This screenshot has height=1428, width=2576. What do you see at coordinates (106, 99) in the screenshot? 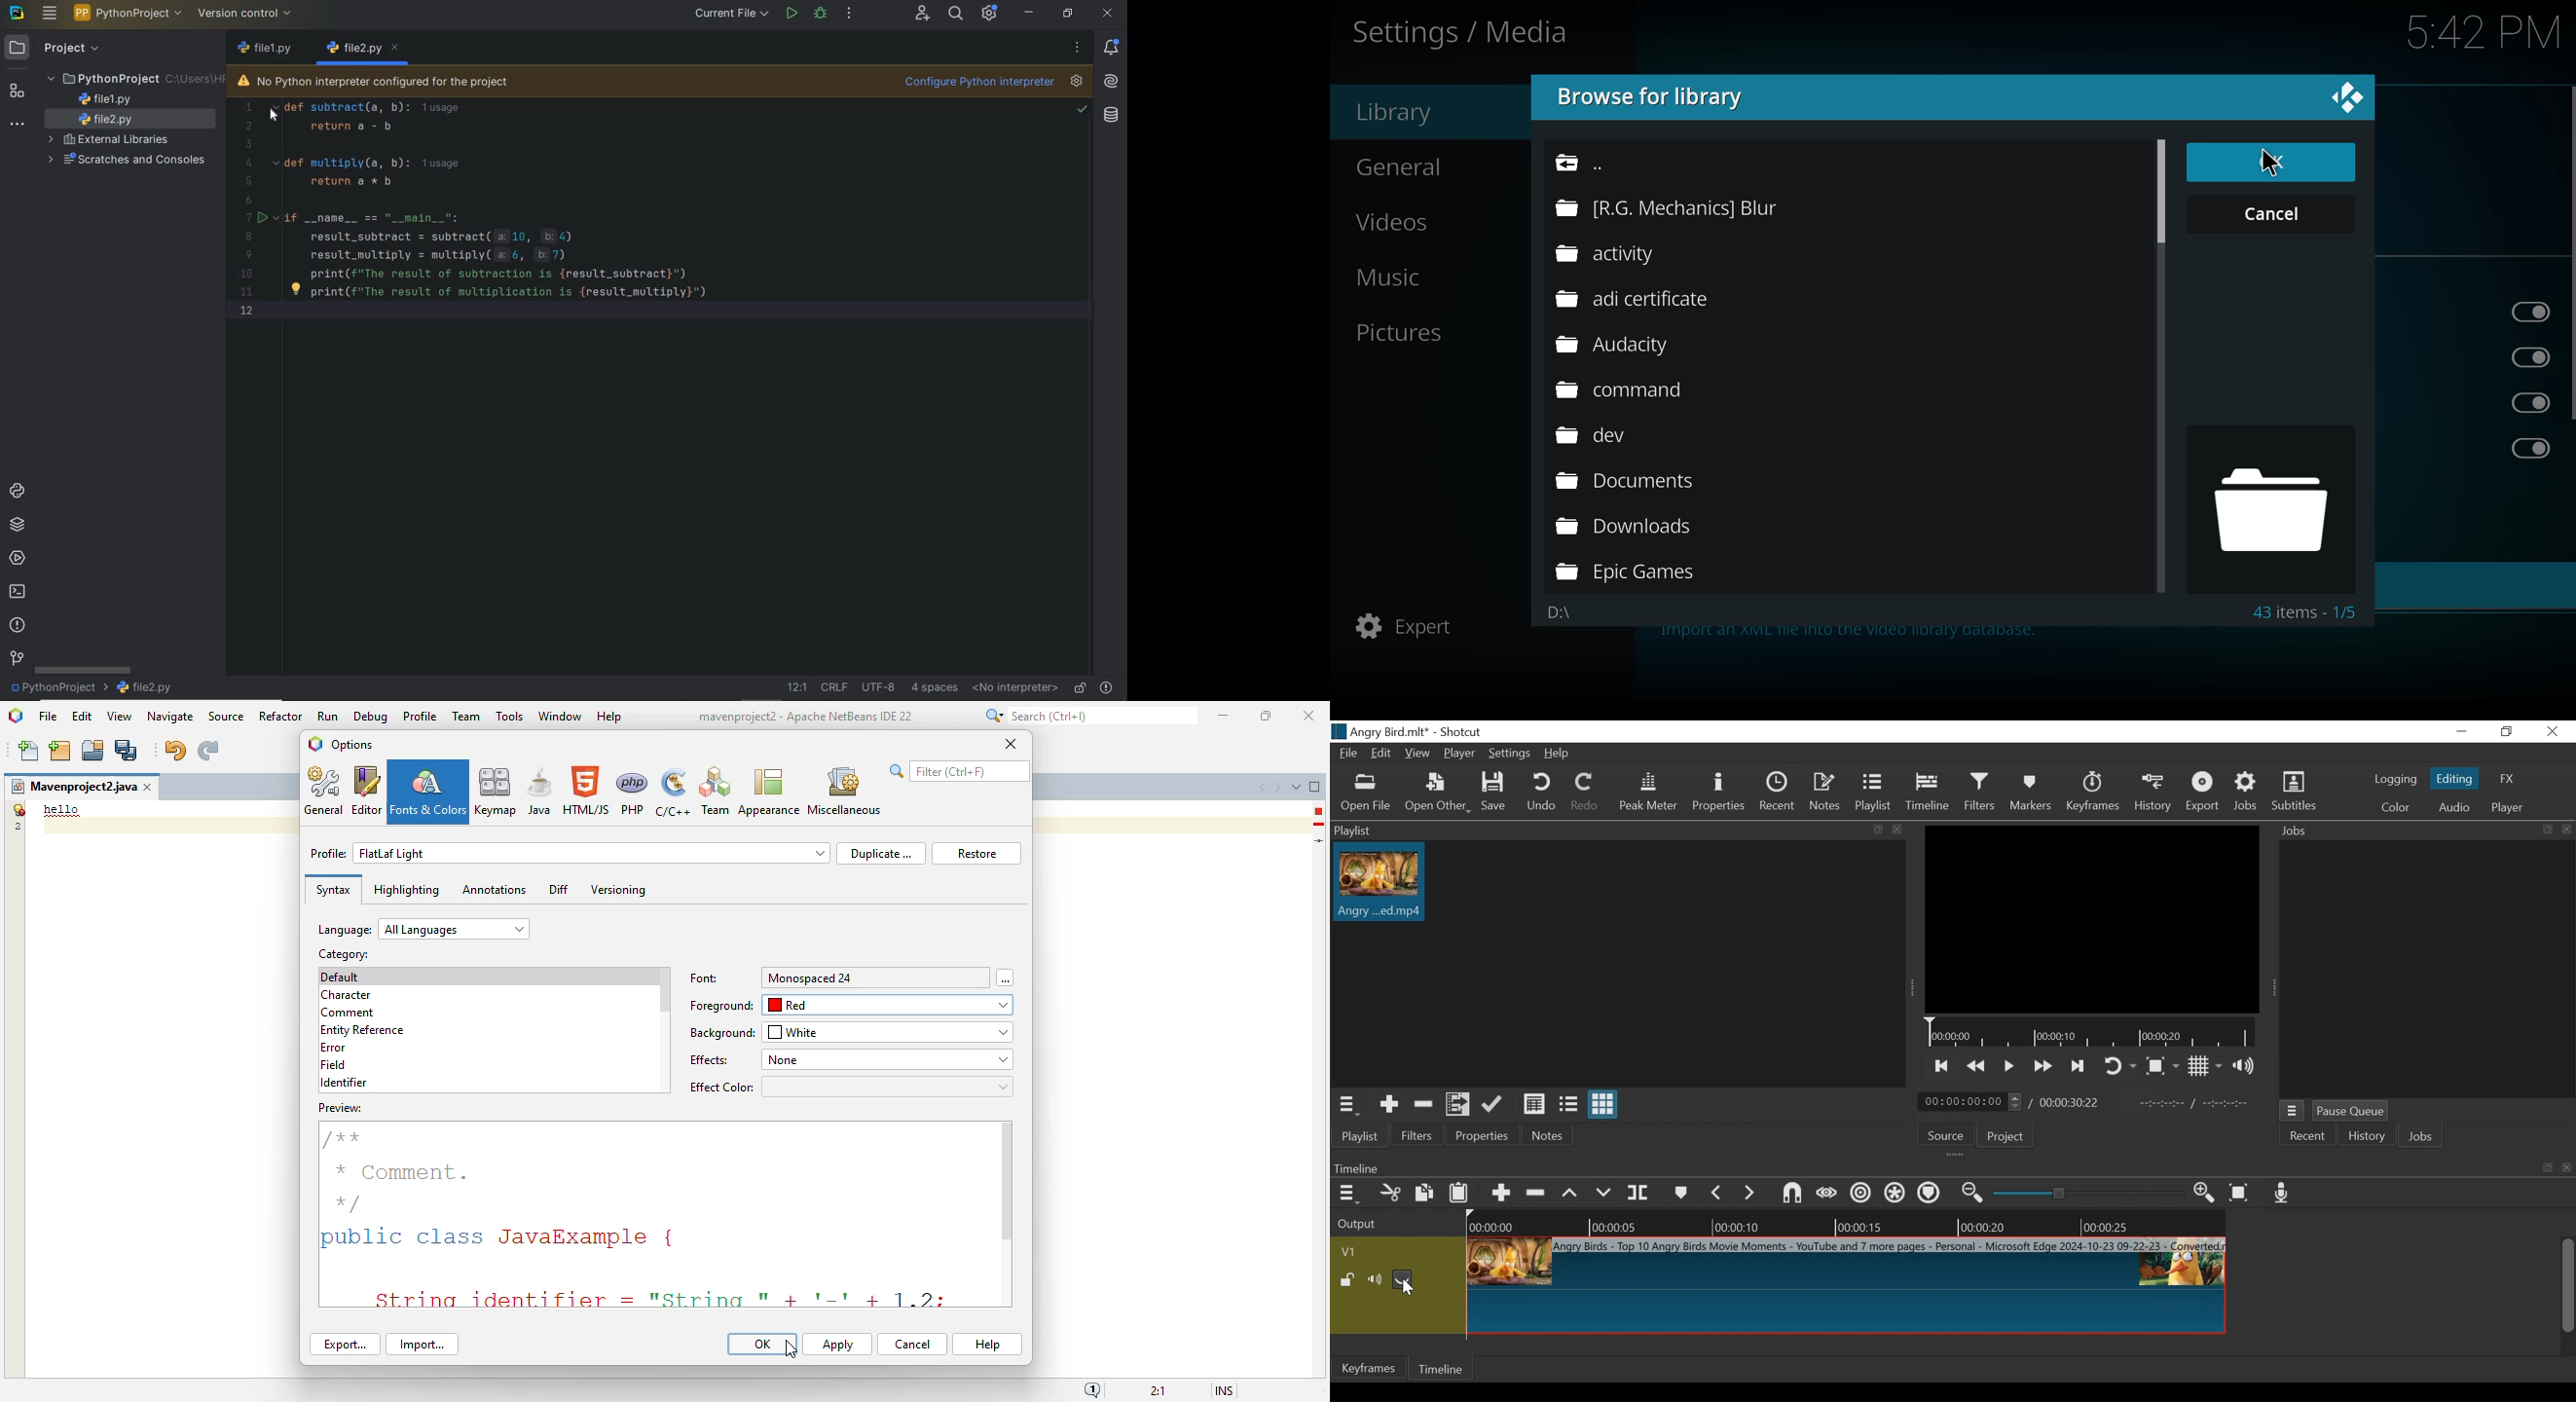
I see `file name 1` at bounding box center [106, 99].